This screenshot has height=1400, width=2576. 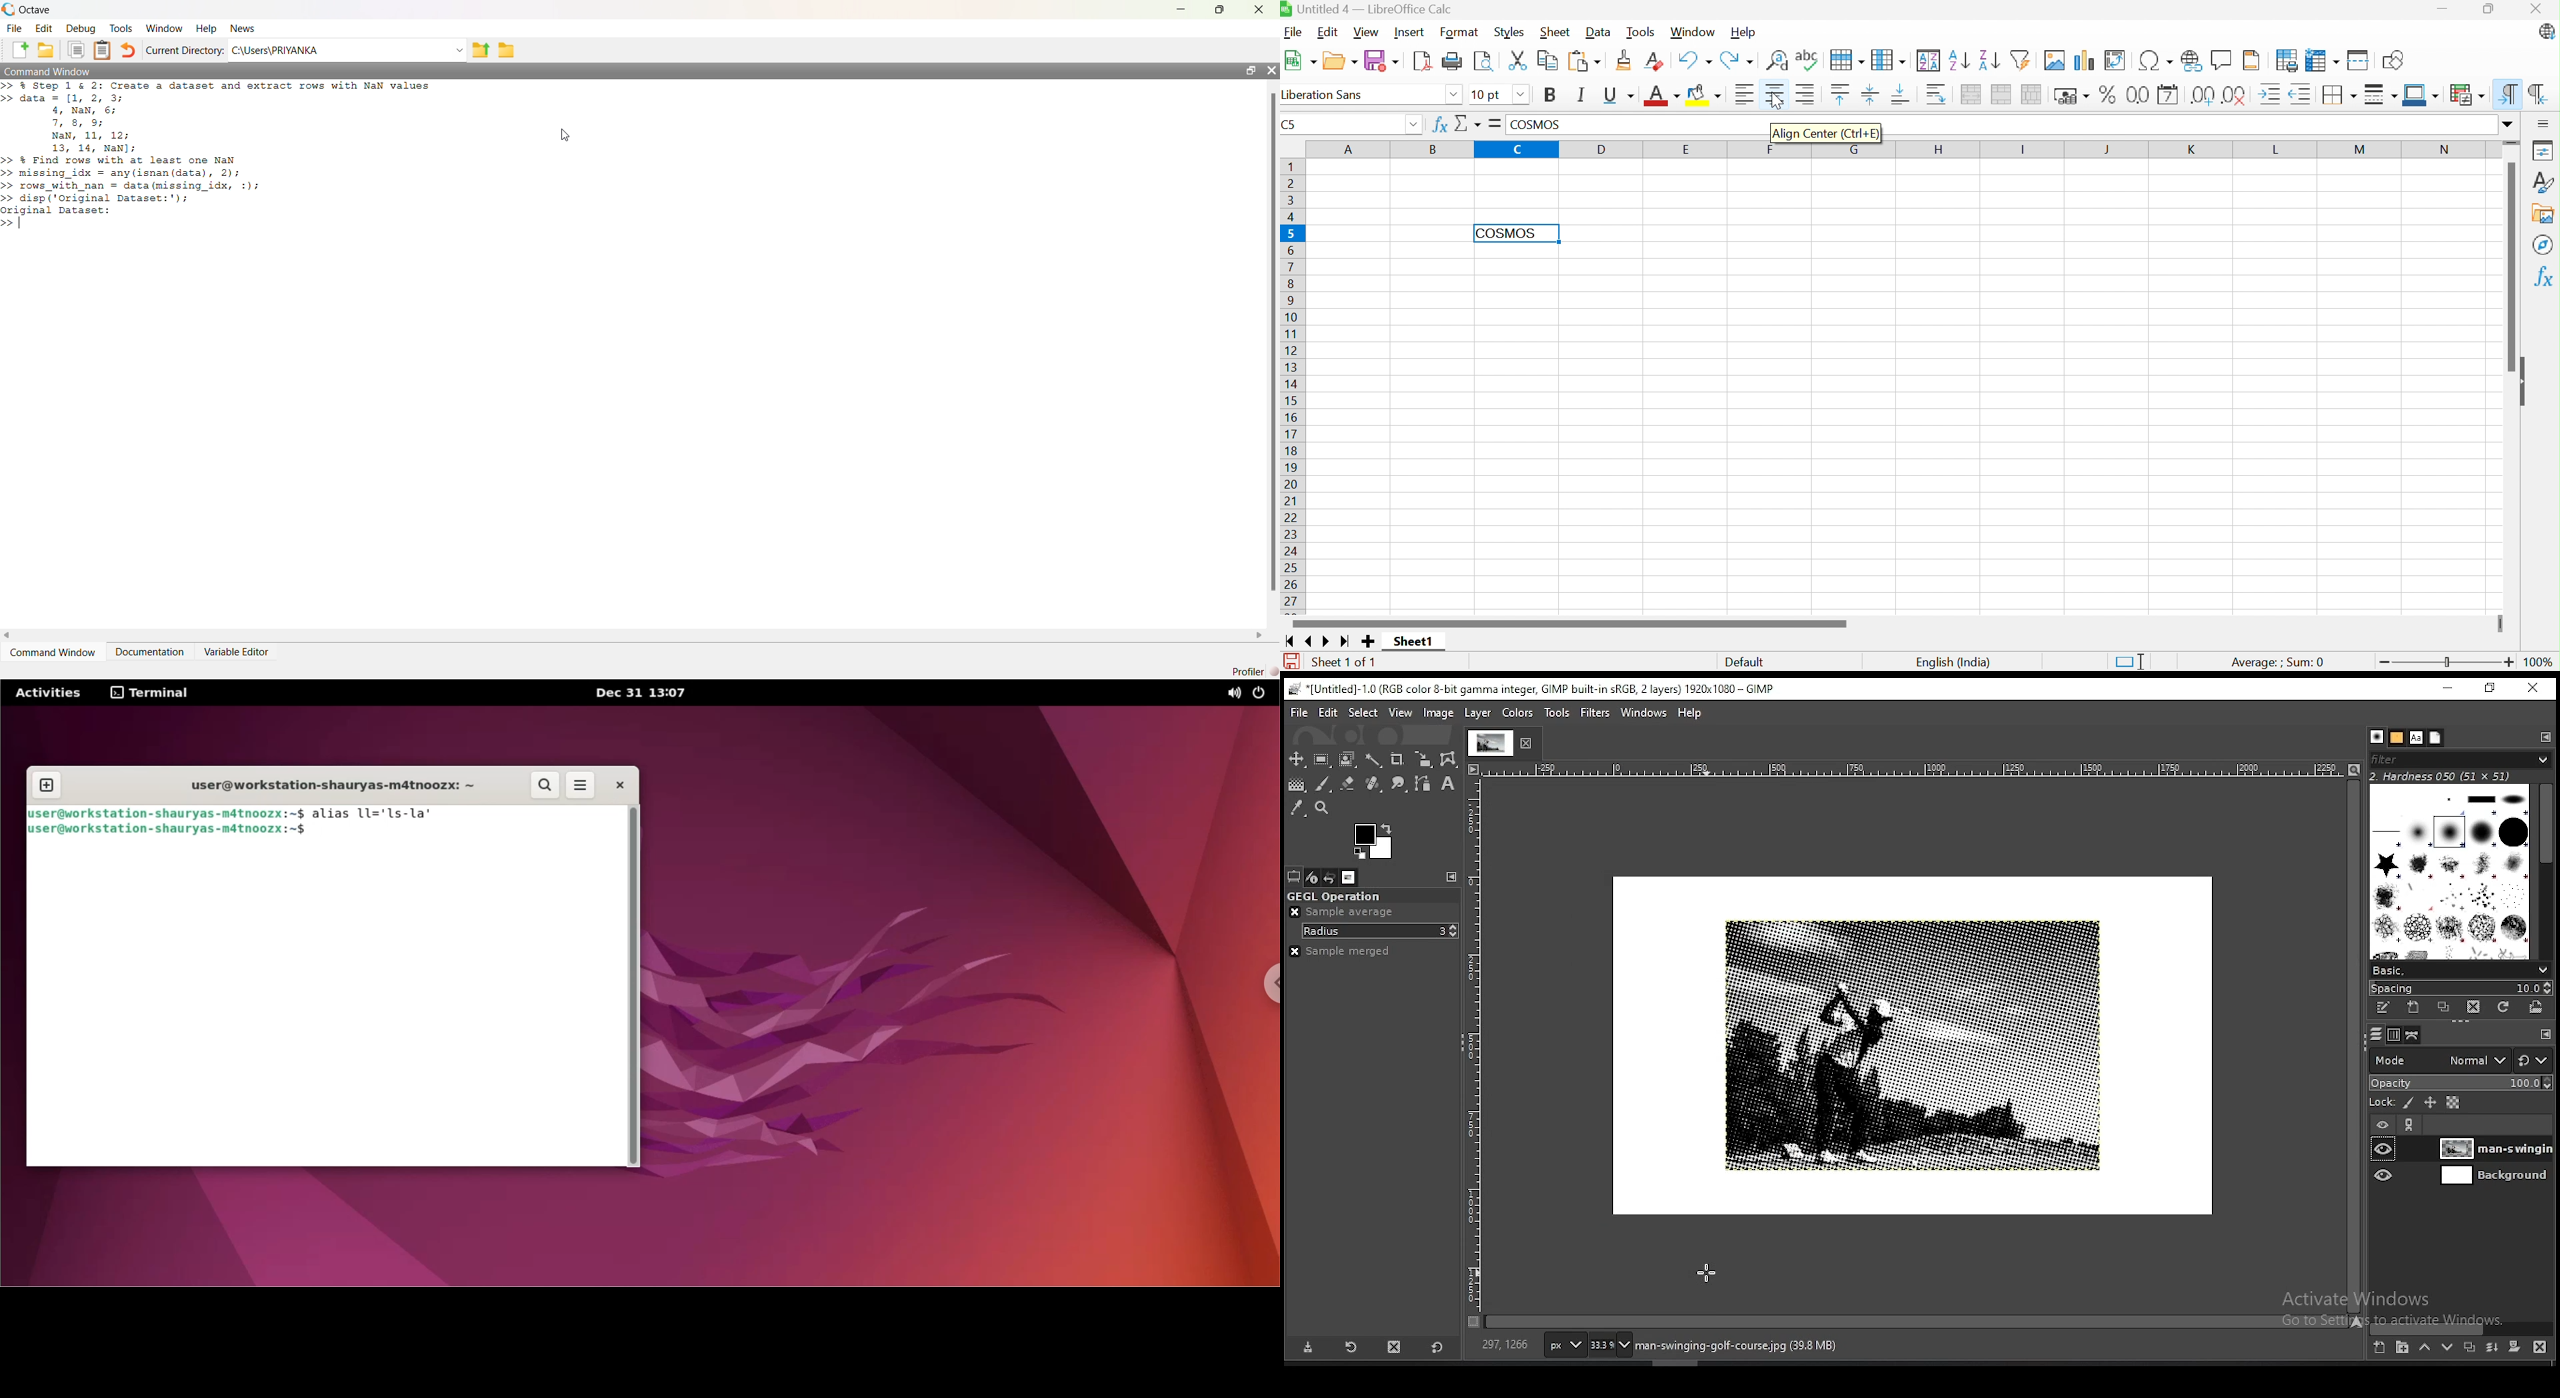 What do you see at coordinates (2545, 152) in the screenshot?
I see `Properties` at bounding box center [2545, 152].